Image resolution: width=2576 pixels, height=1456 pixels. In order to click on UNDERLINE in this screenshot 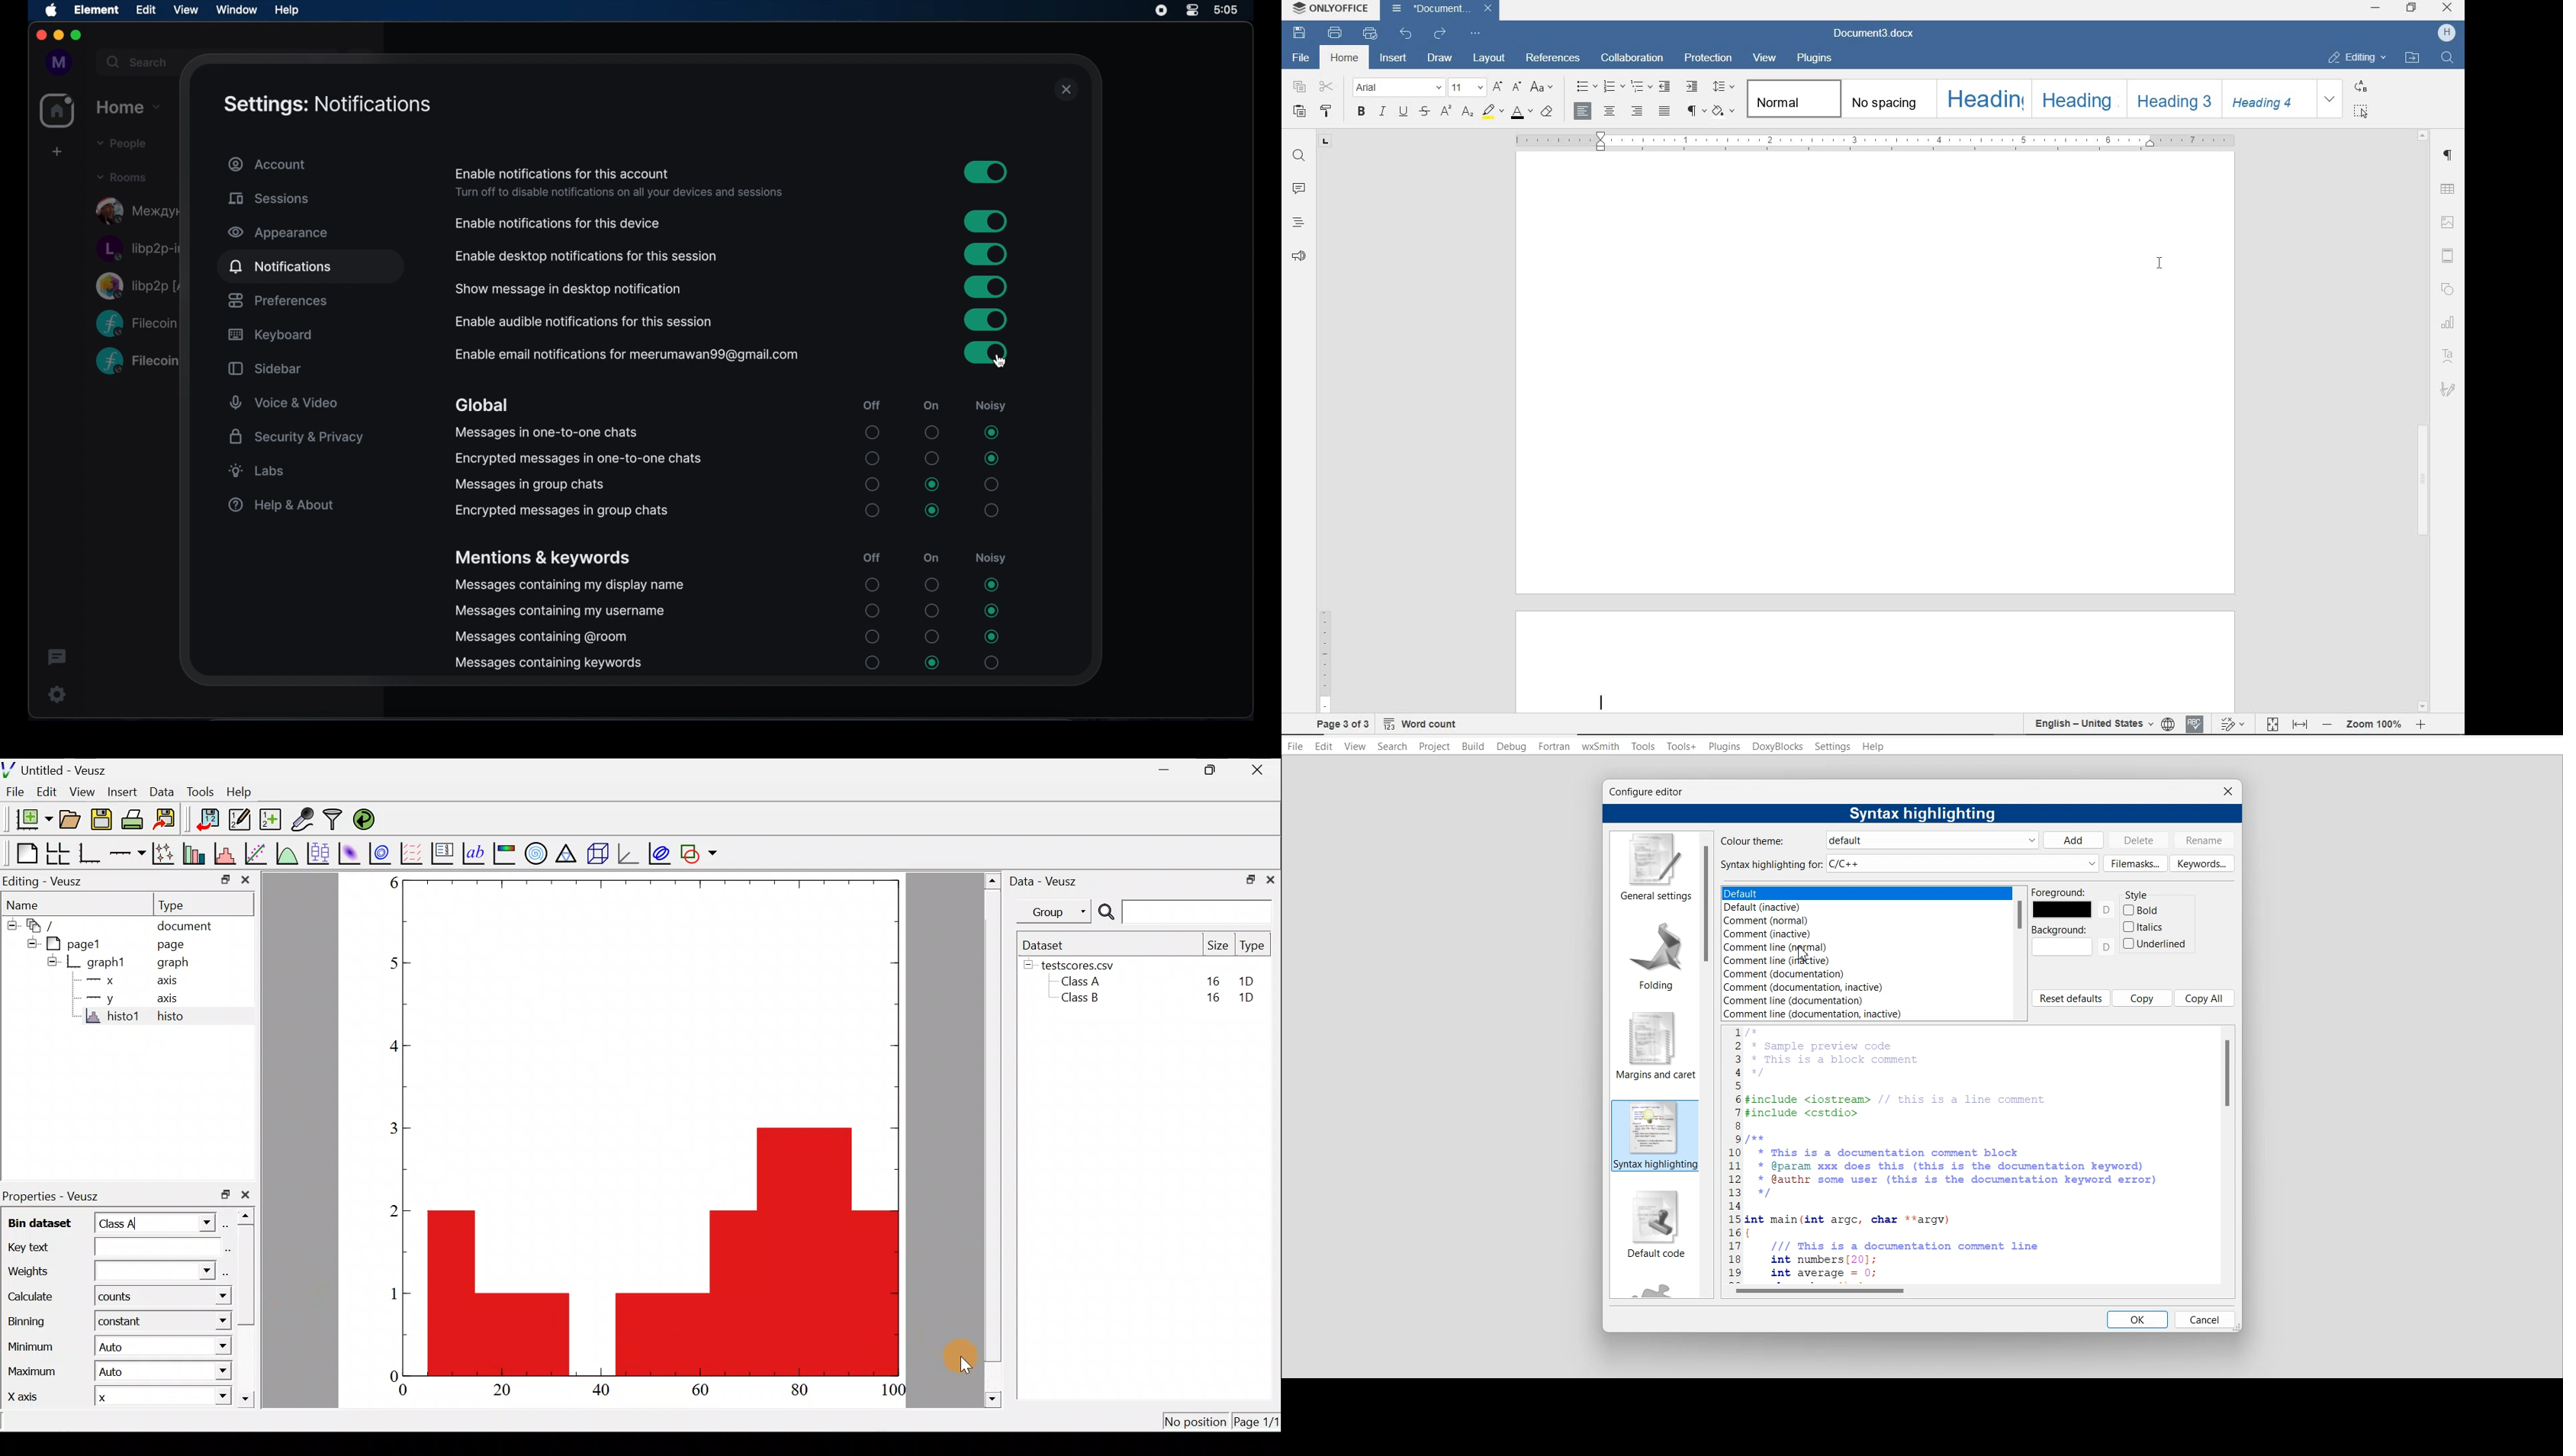, I will do `click(1402, 113)`.